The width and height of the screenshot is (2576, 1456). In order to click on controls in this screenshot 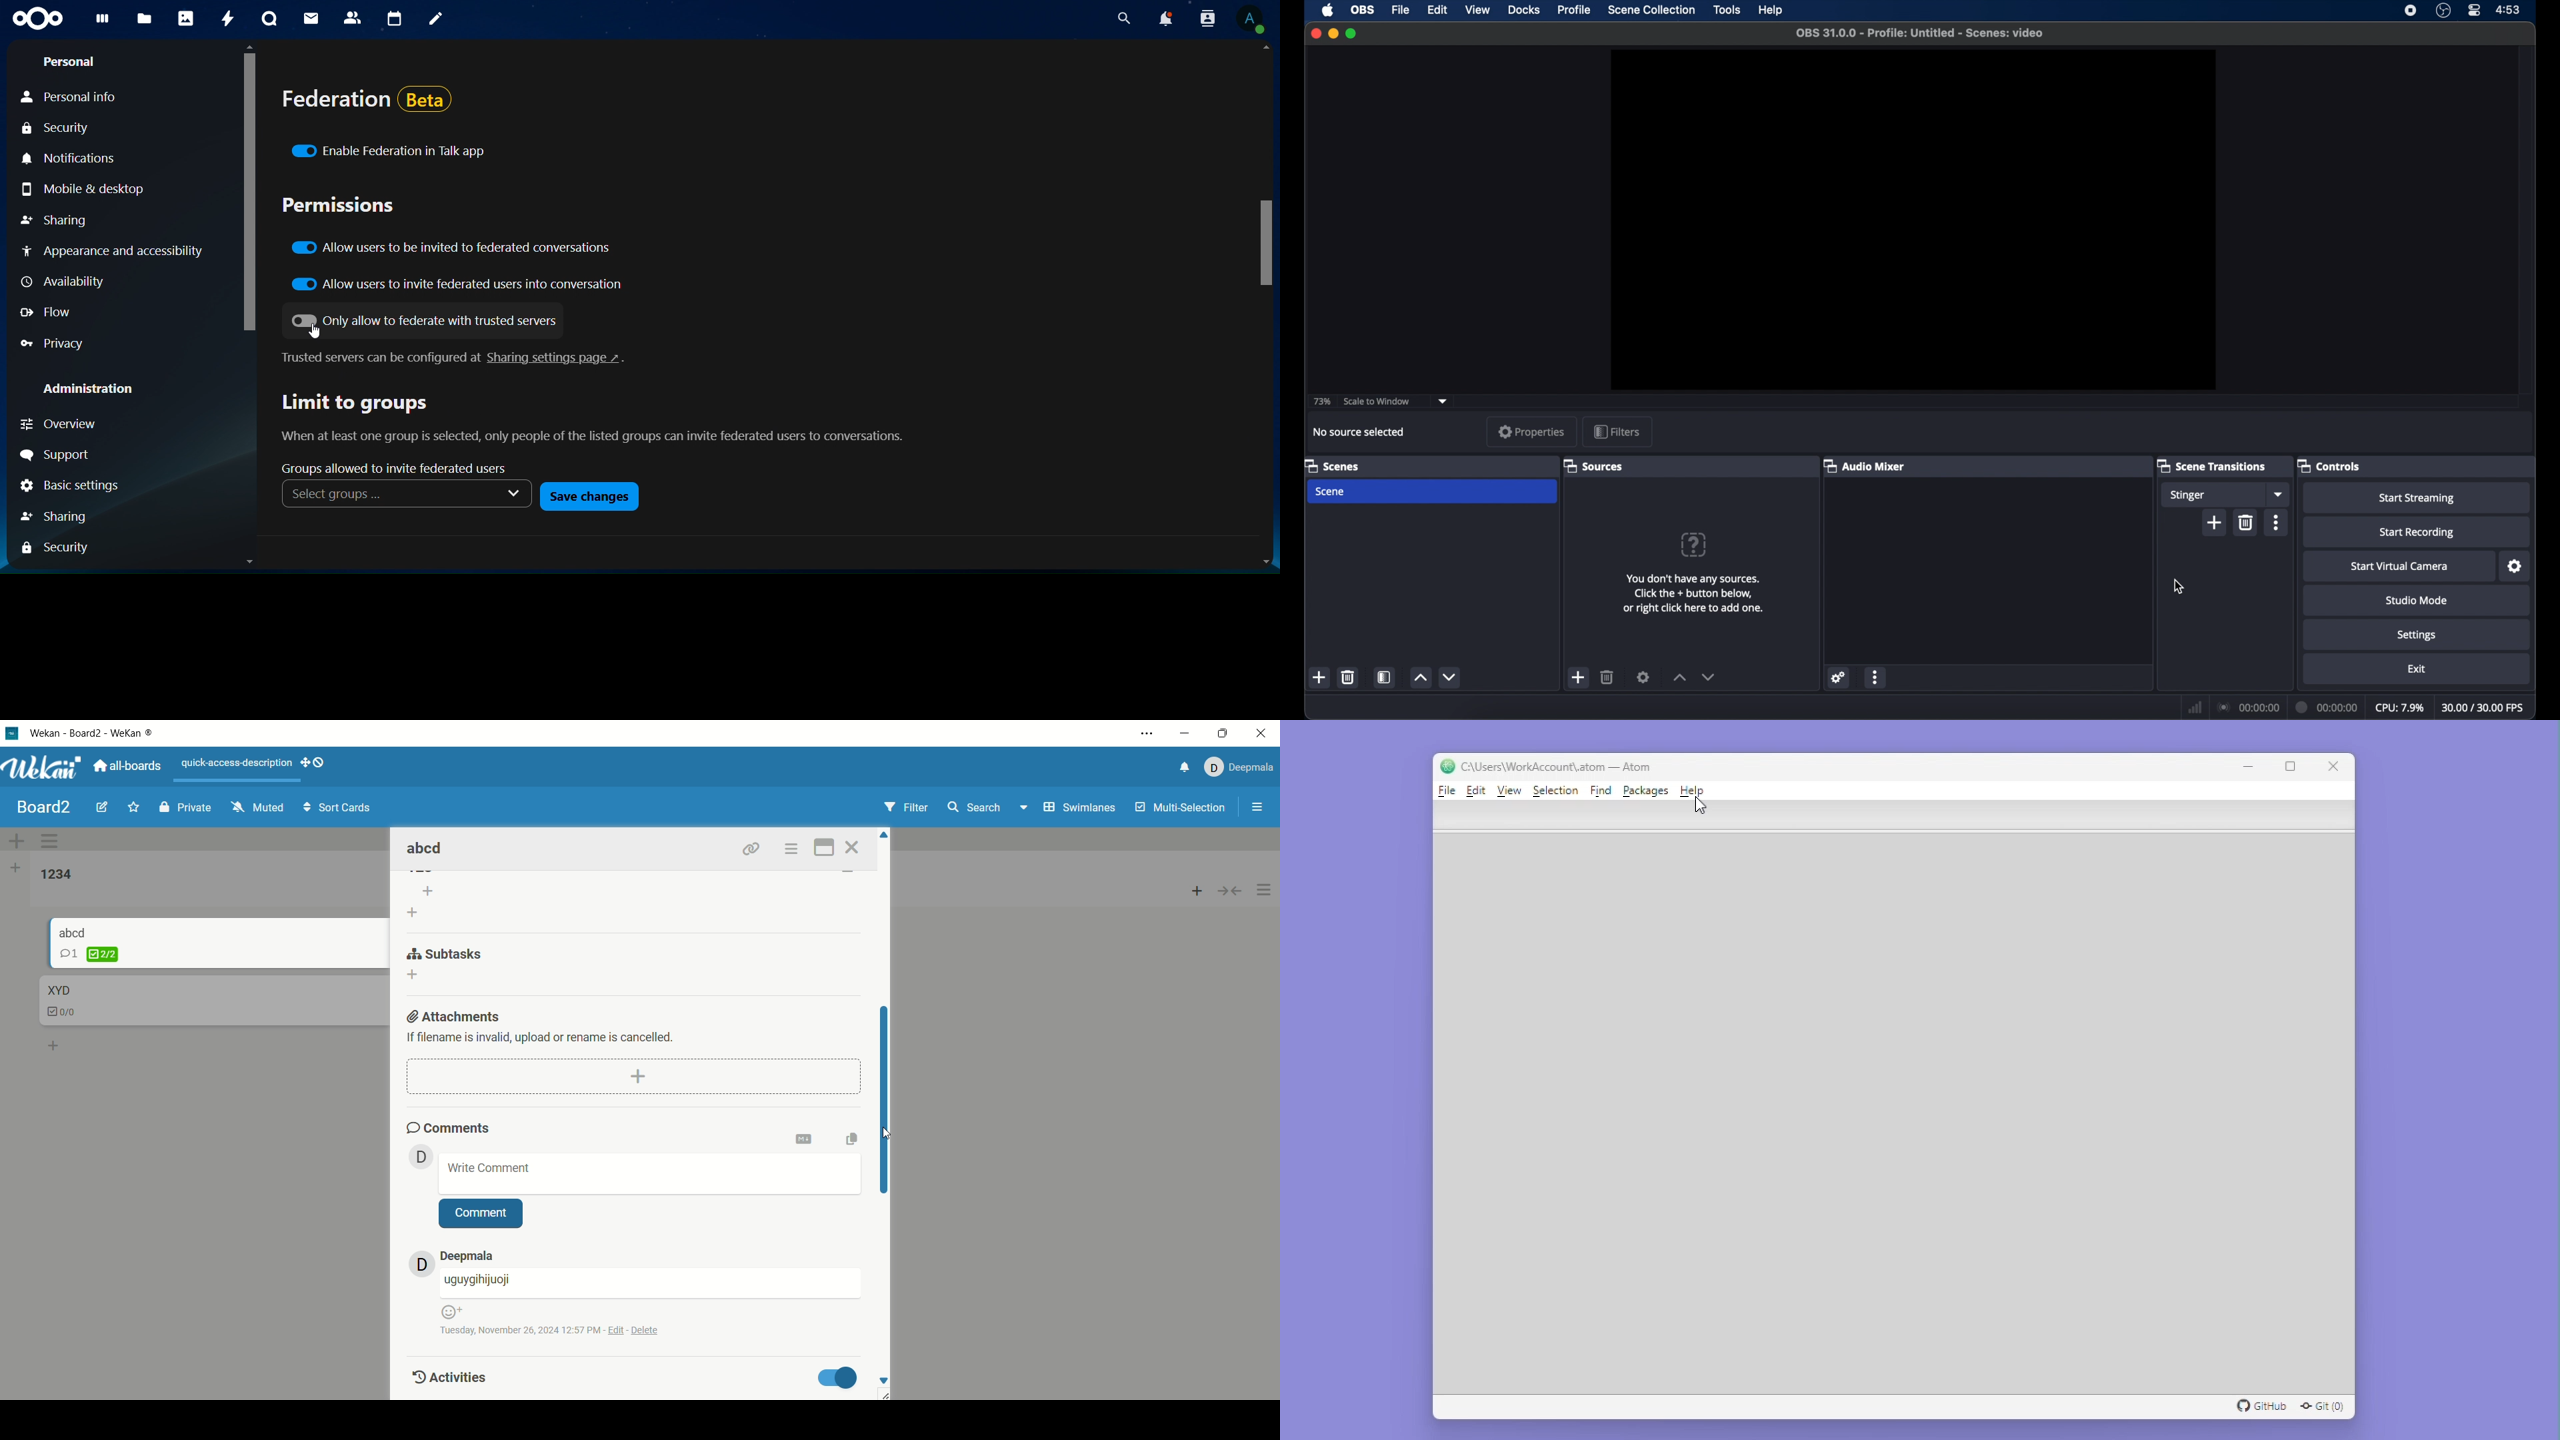, I will do `click(2329, 465)`.